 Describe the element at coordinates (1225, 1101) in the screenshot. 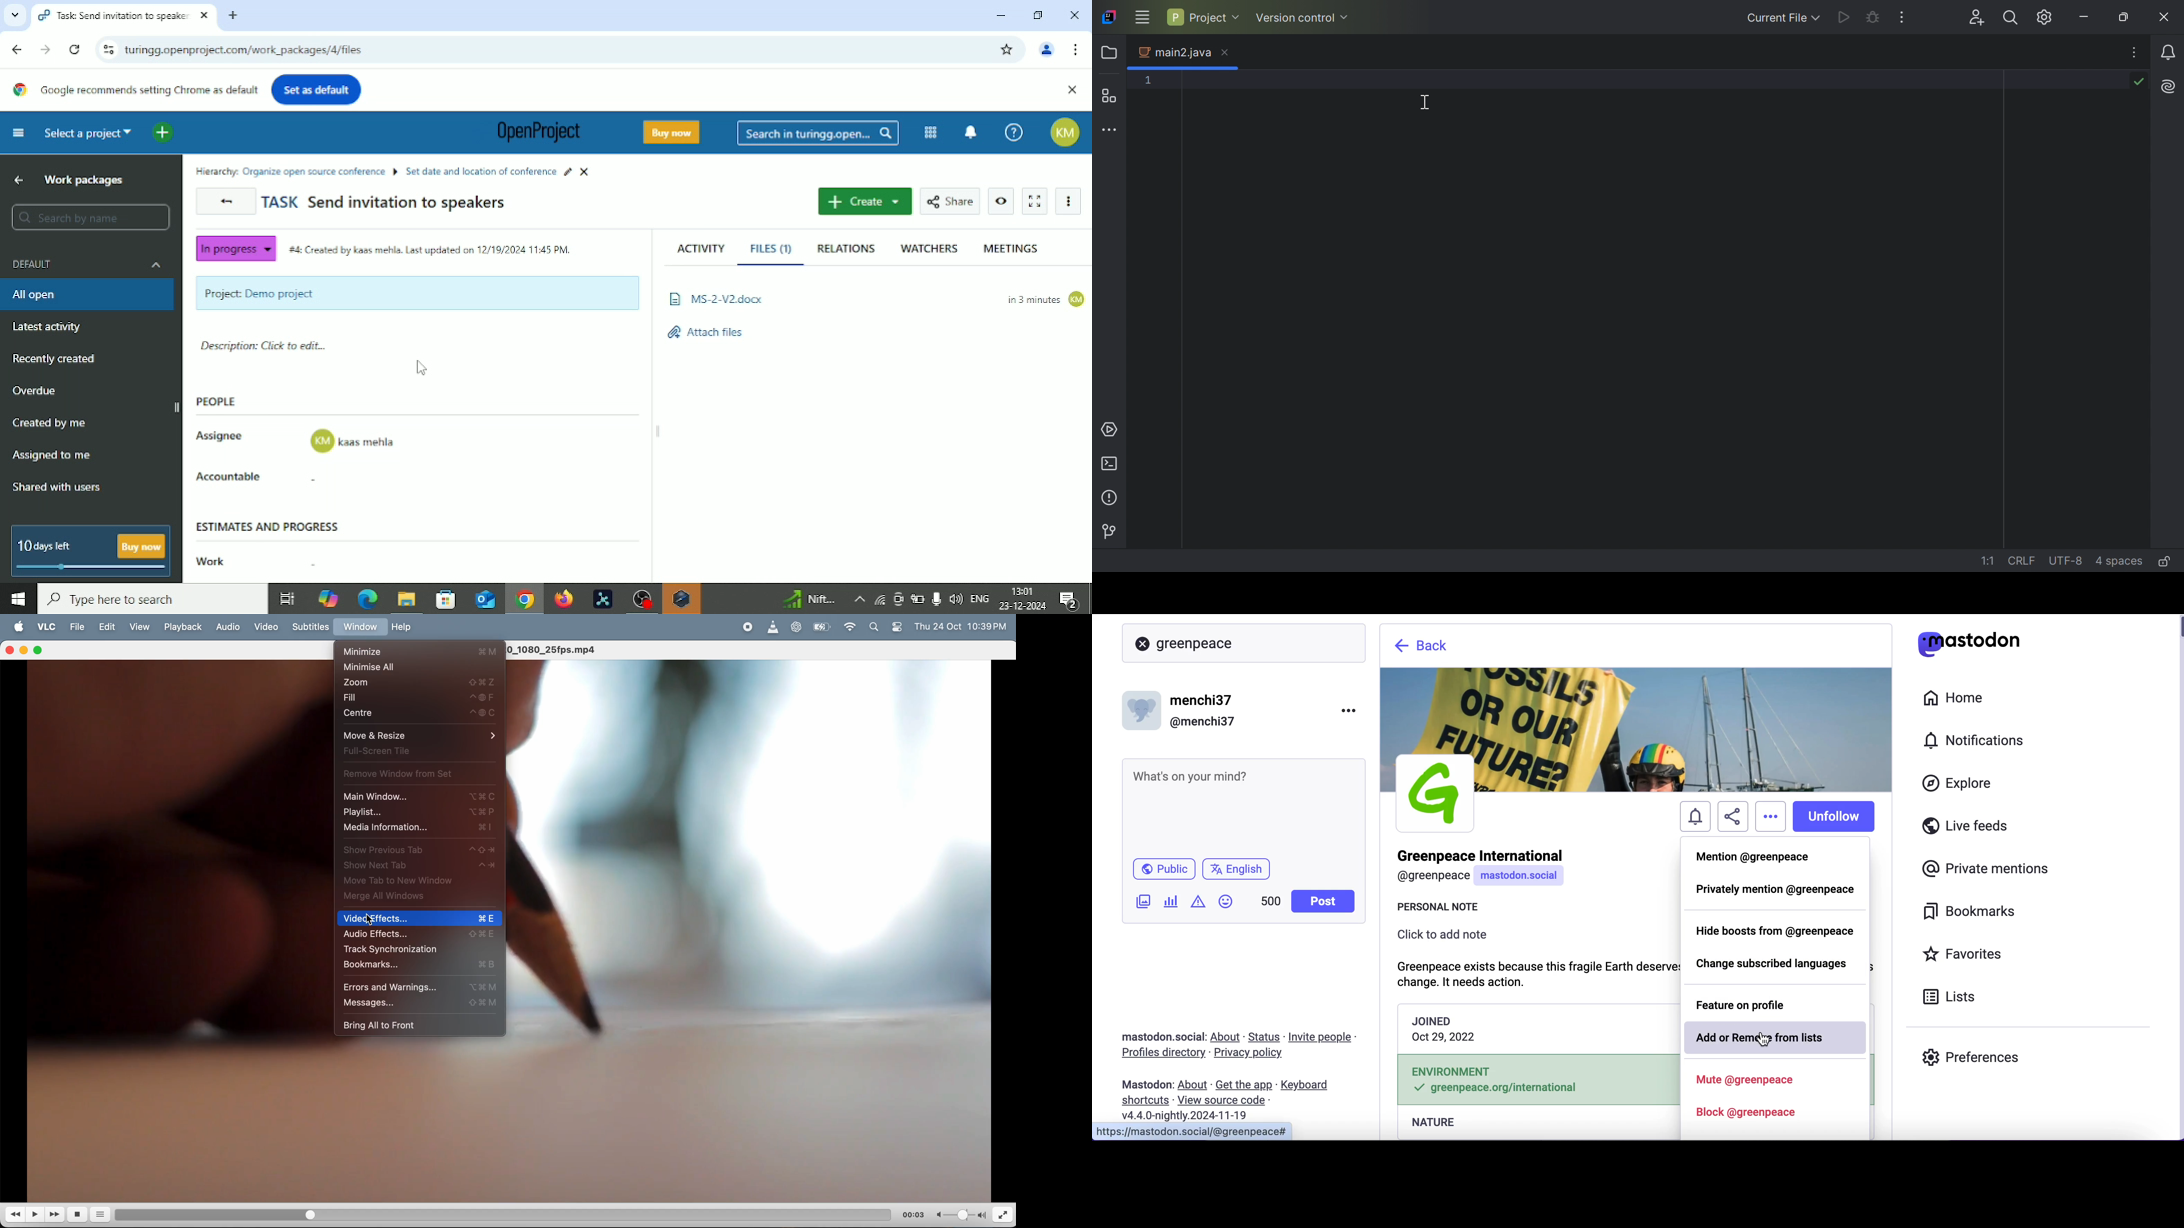

I see `view source code` at that location.